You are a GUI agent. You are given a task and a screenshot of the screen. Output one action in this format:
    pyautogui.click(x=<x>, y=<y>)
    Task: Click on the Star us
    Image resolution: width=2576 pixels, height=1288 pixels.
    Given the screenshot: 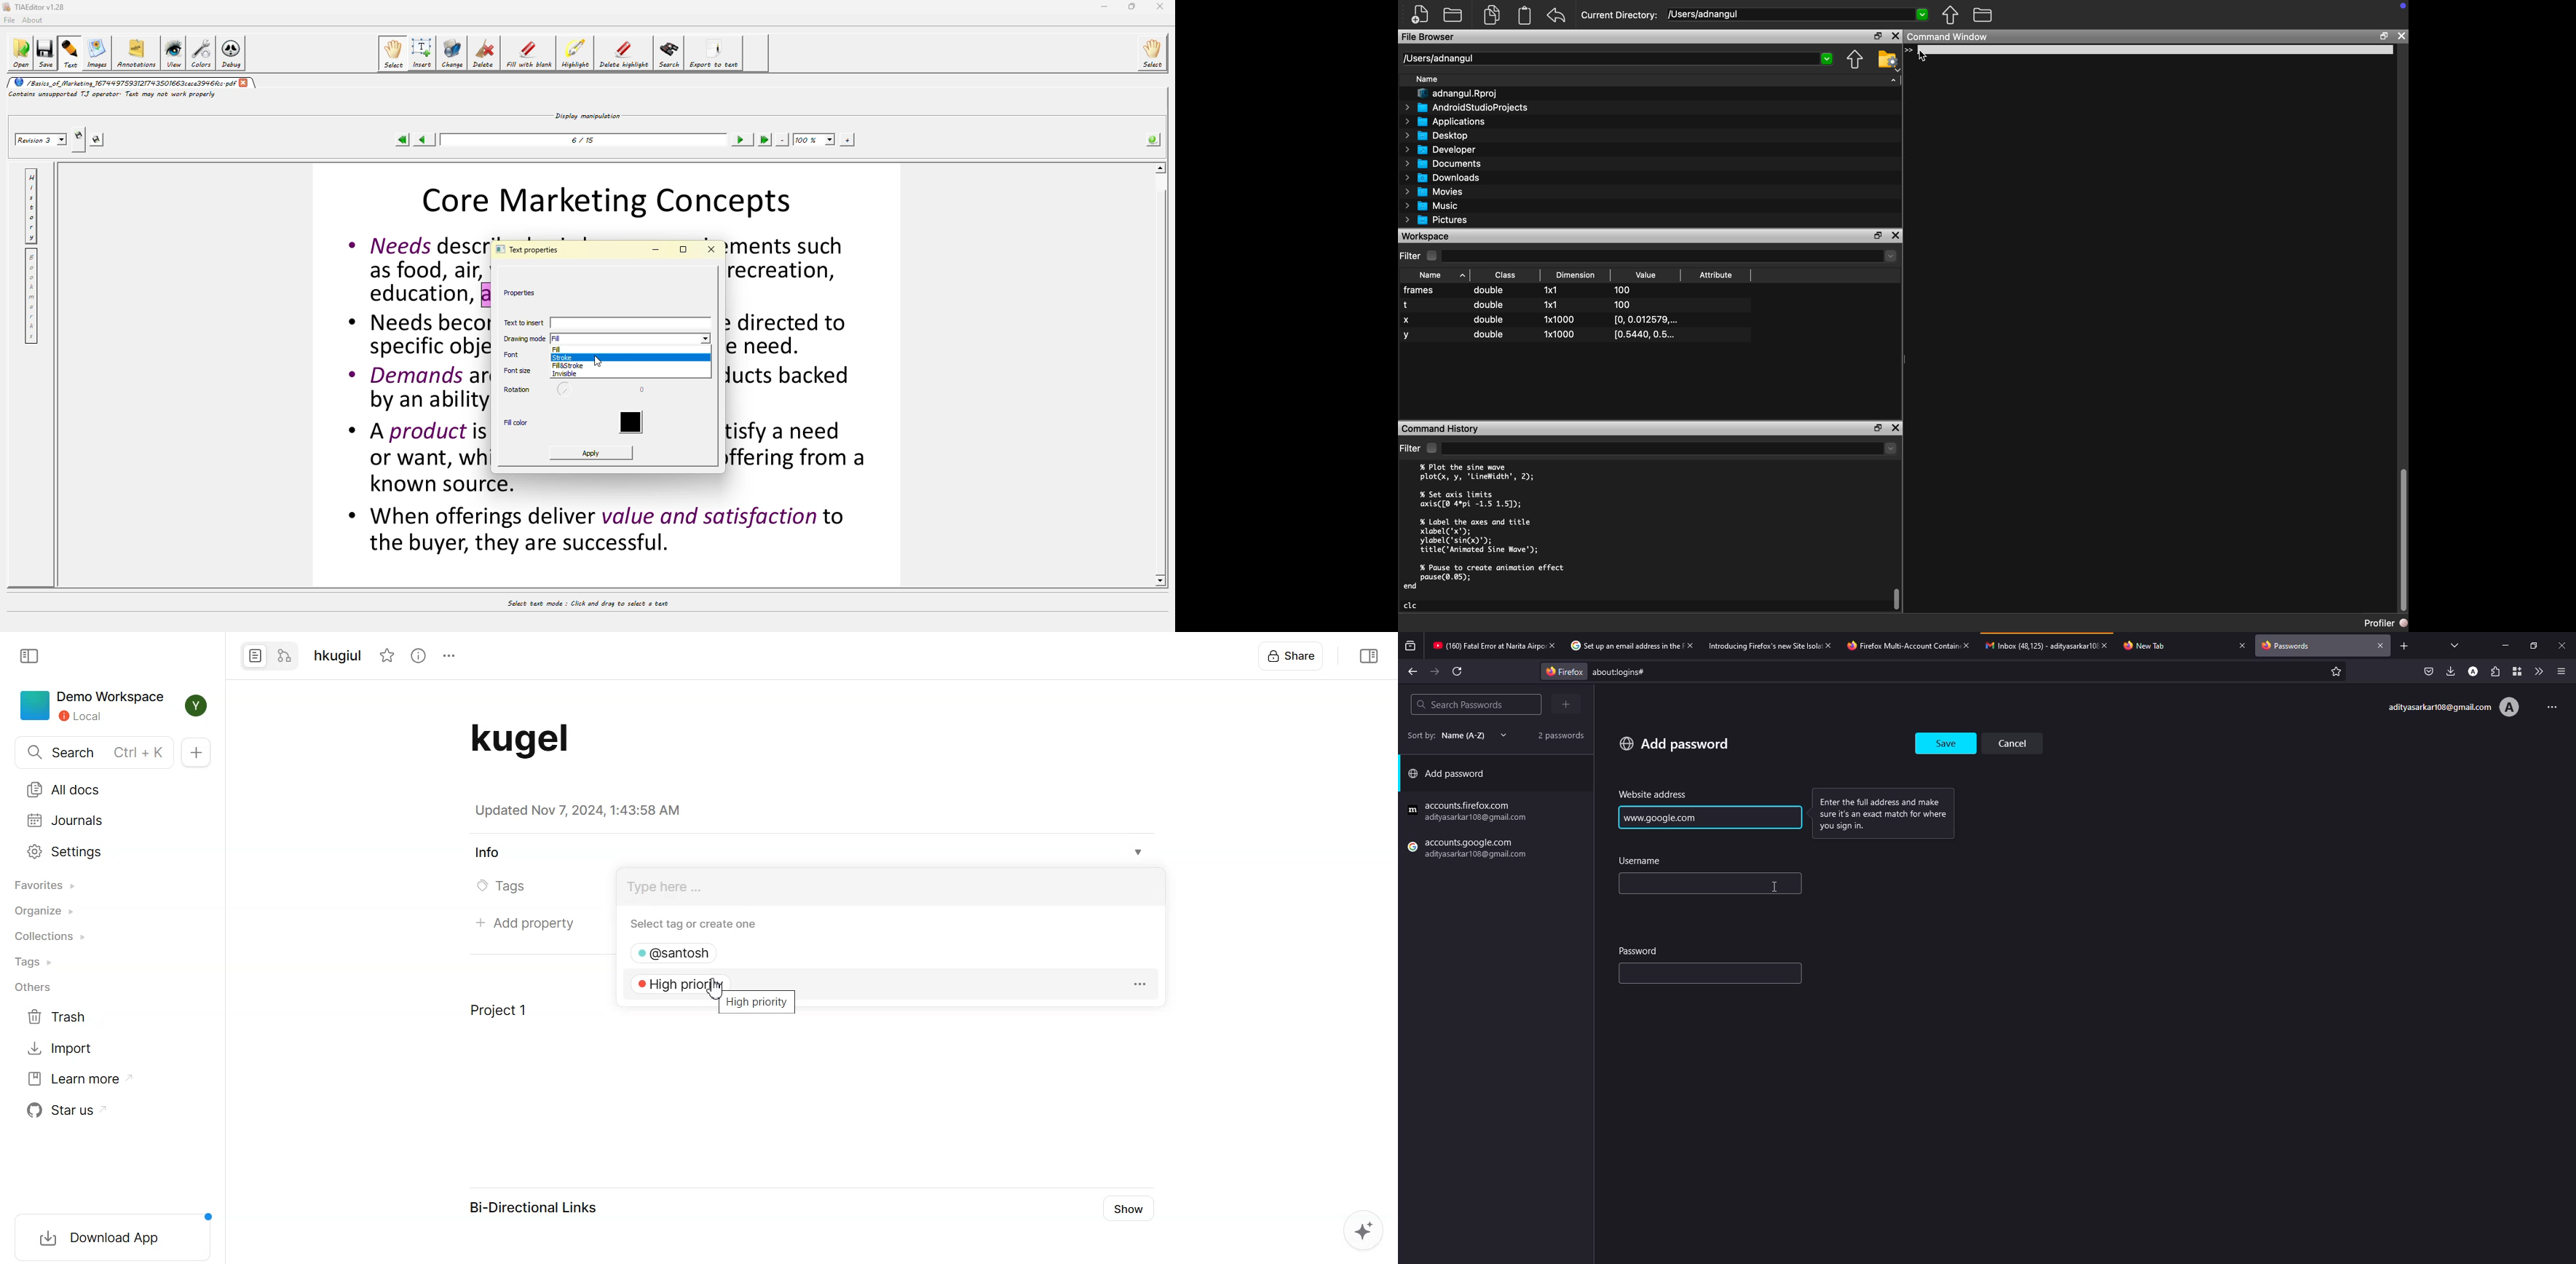 What is the action you would take?
    pyautogui.click(x=74, y=1110)
    